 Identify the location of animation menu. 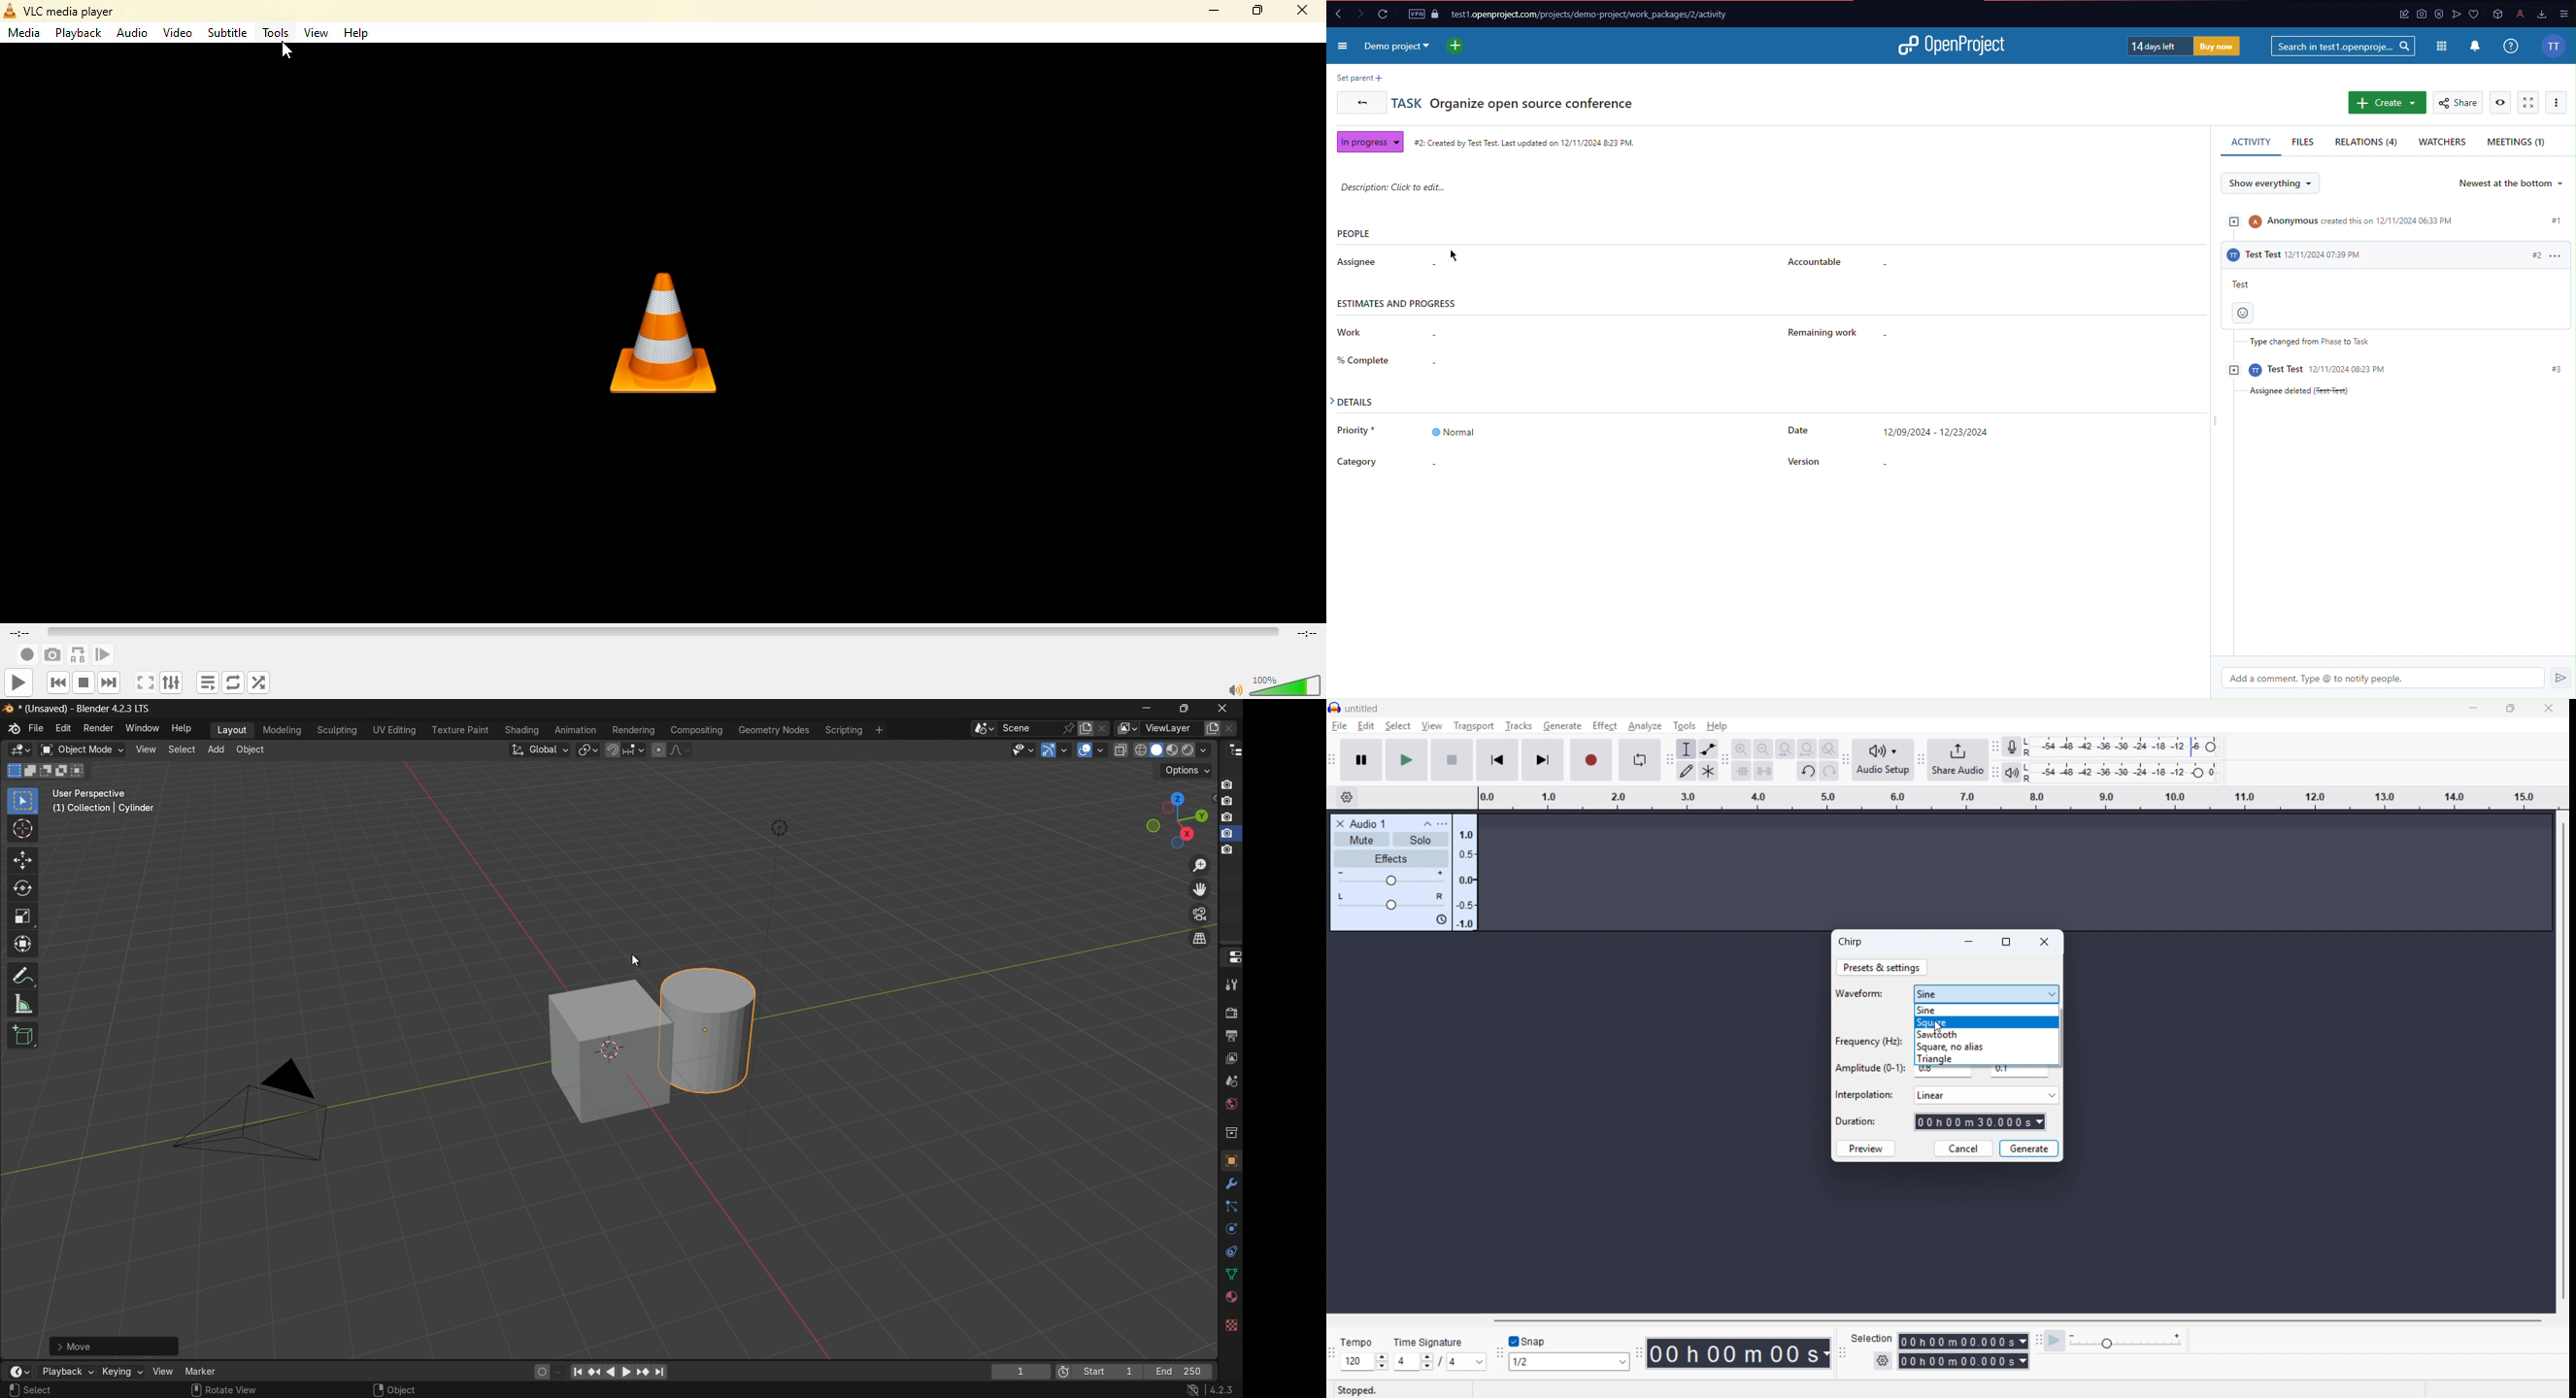
(577, 731).